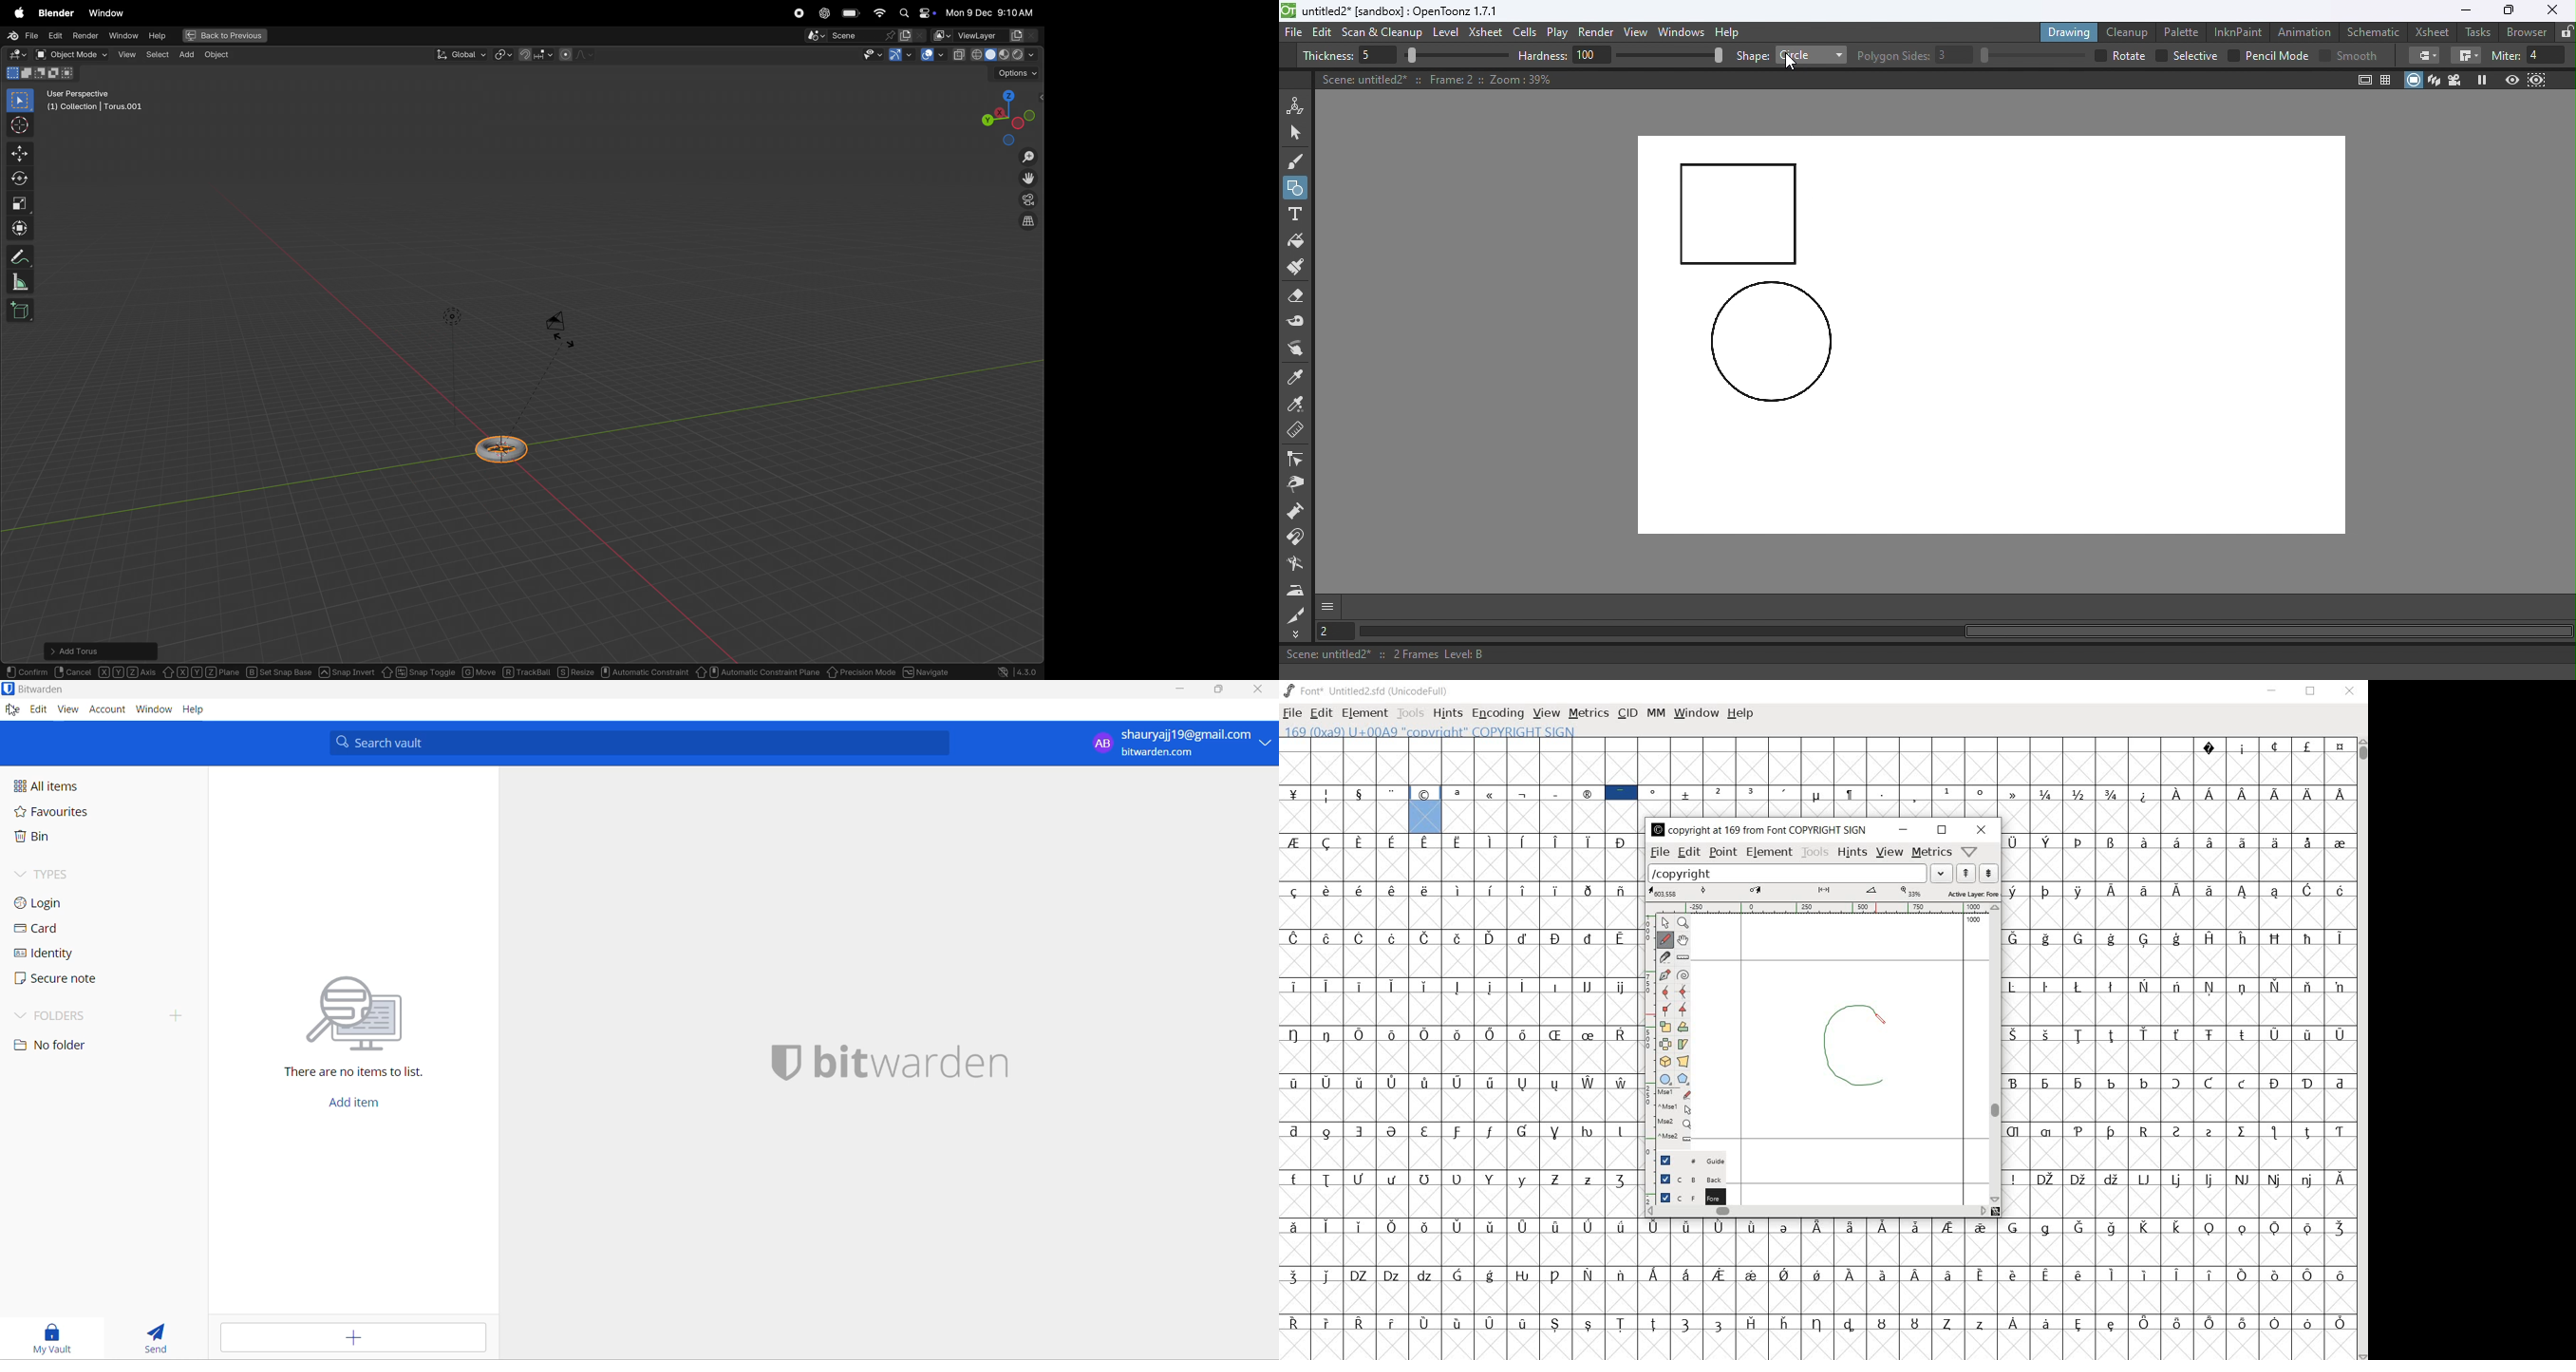 Image resolution: width=2576 pixels, height=1372 pixels. Describe the element at coordinates (1447, 714) in the screenshot. I see `hints` at that location.